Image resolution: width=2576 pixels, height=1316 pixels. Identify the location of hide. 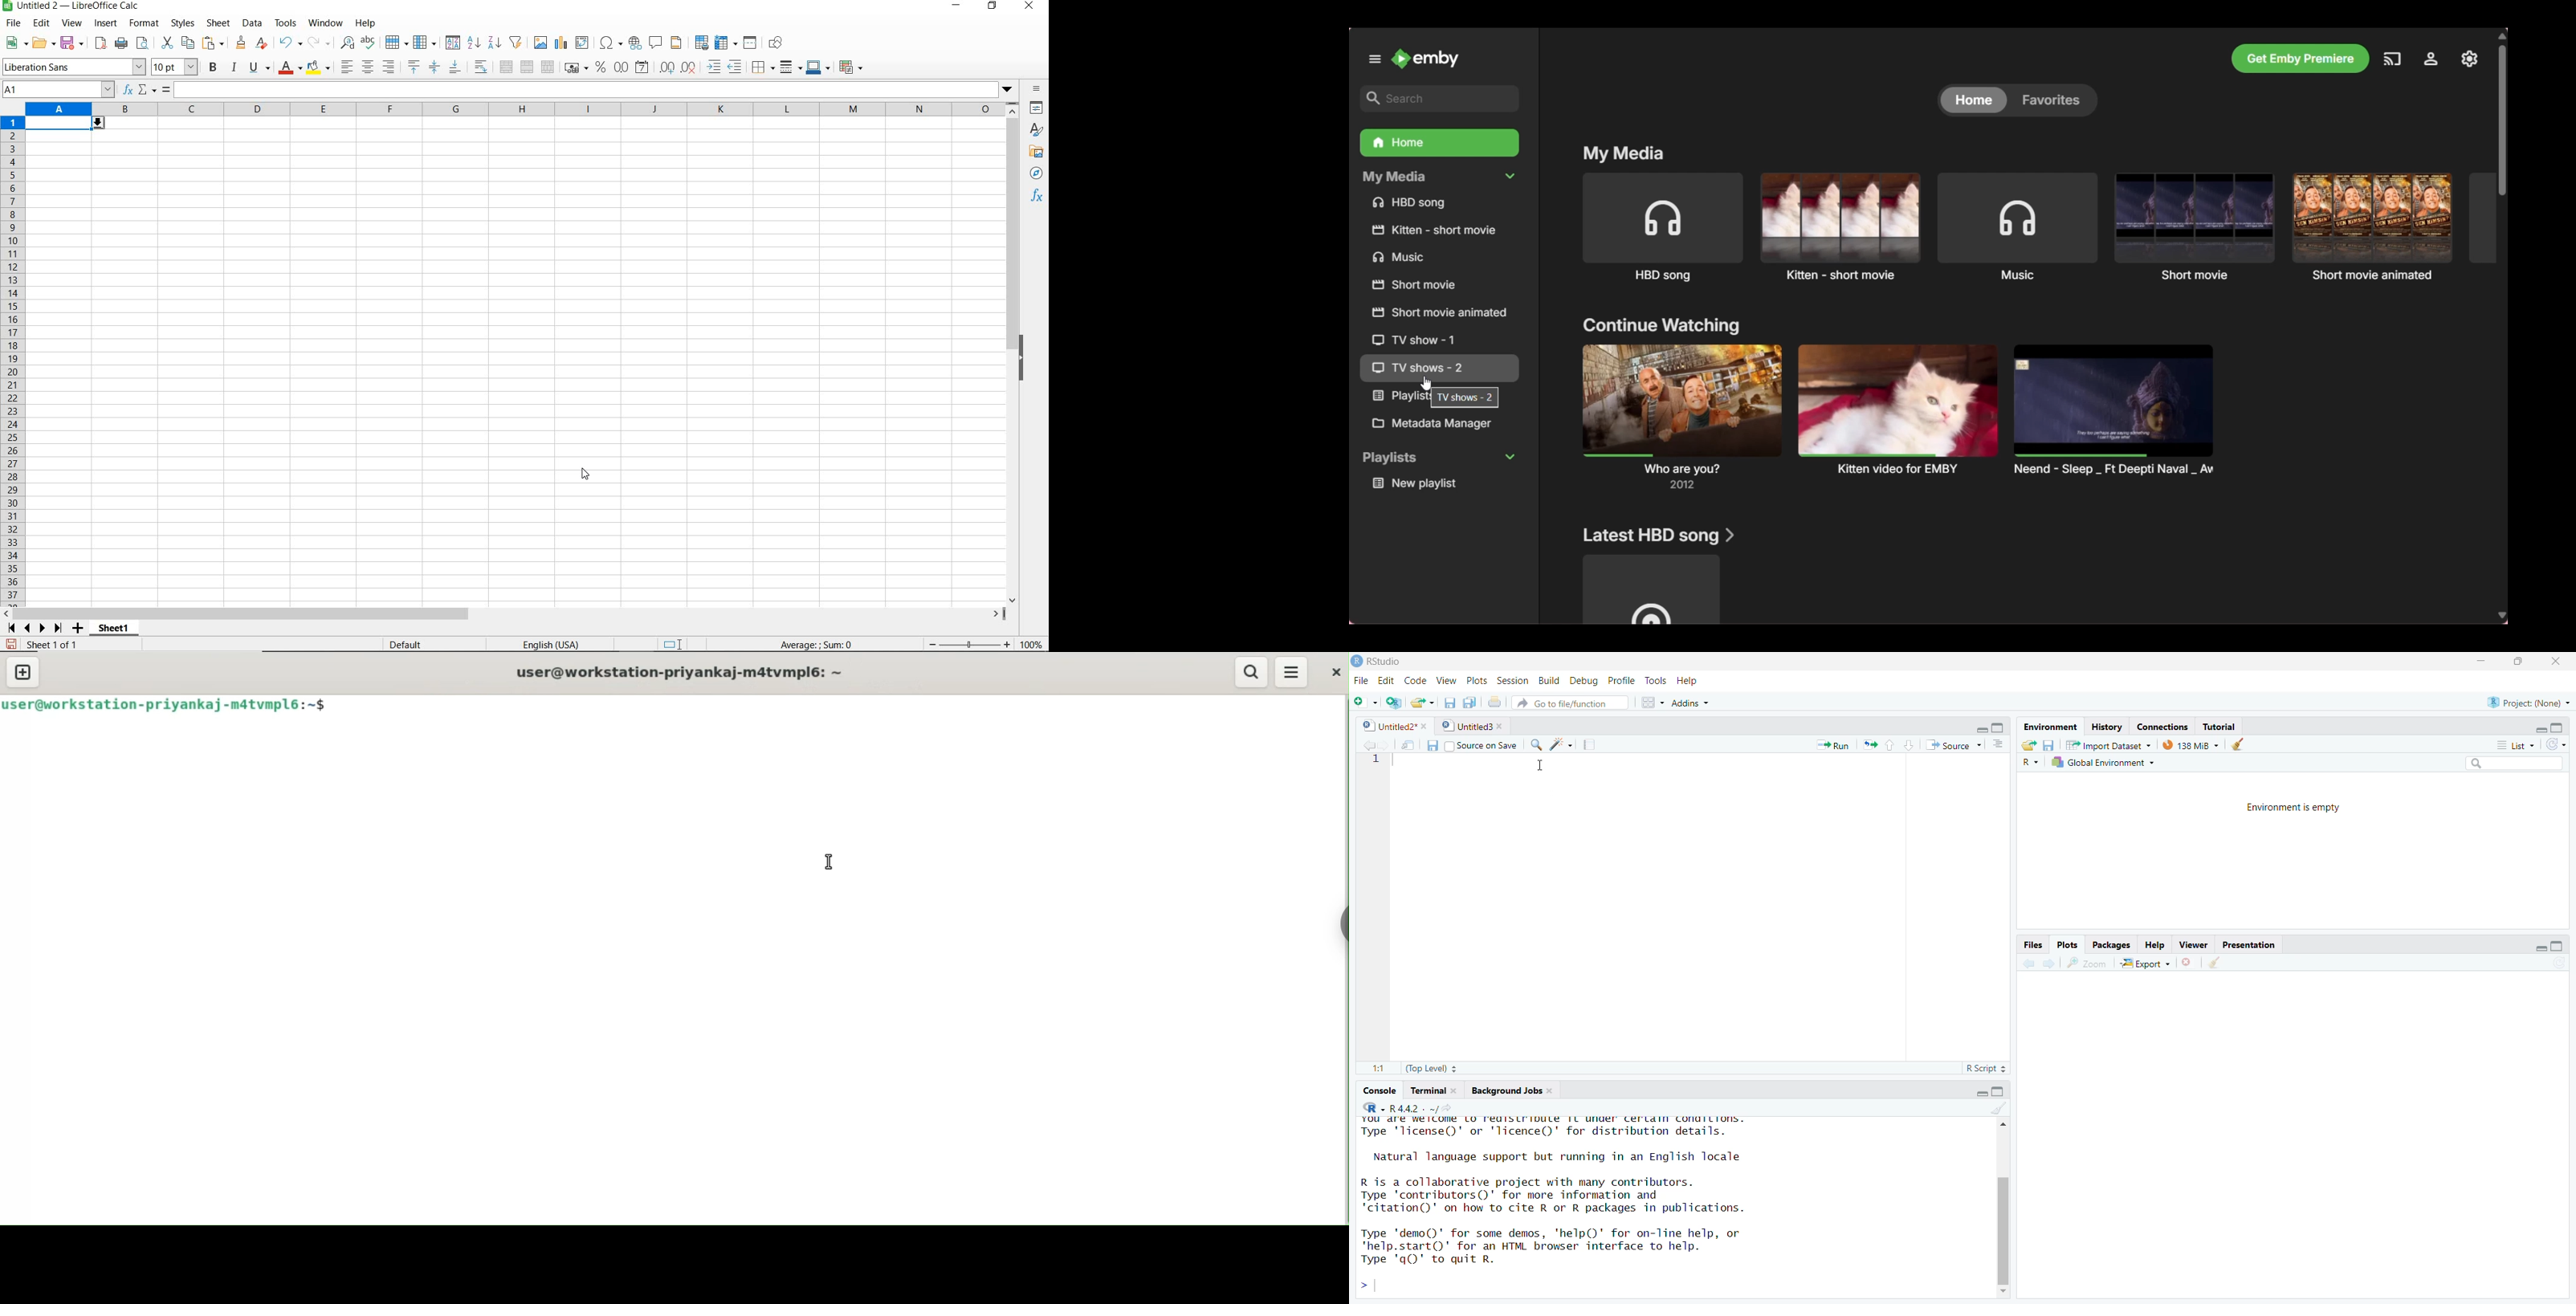
(1023, 360).